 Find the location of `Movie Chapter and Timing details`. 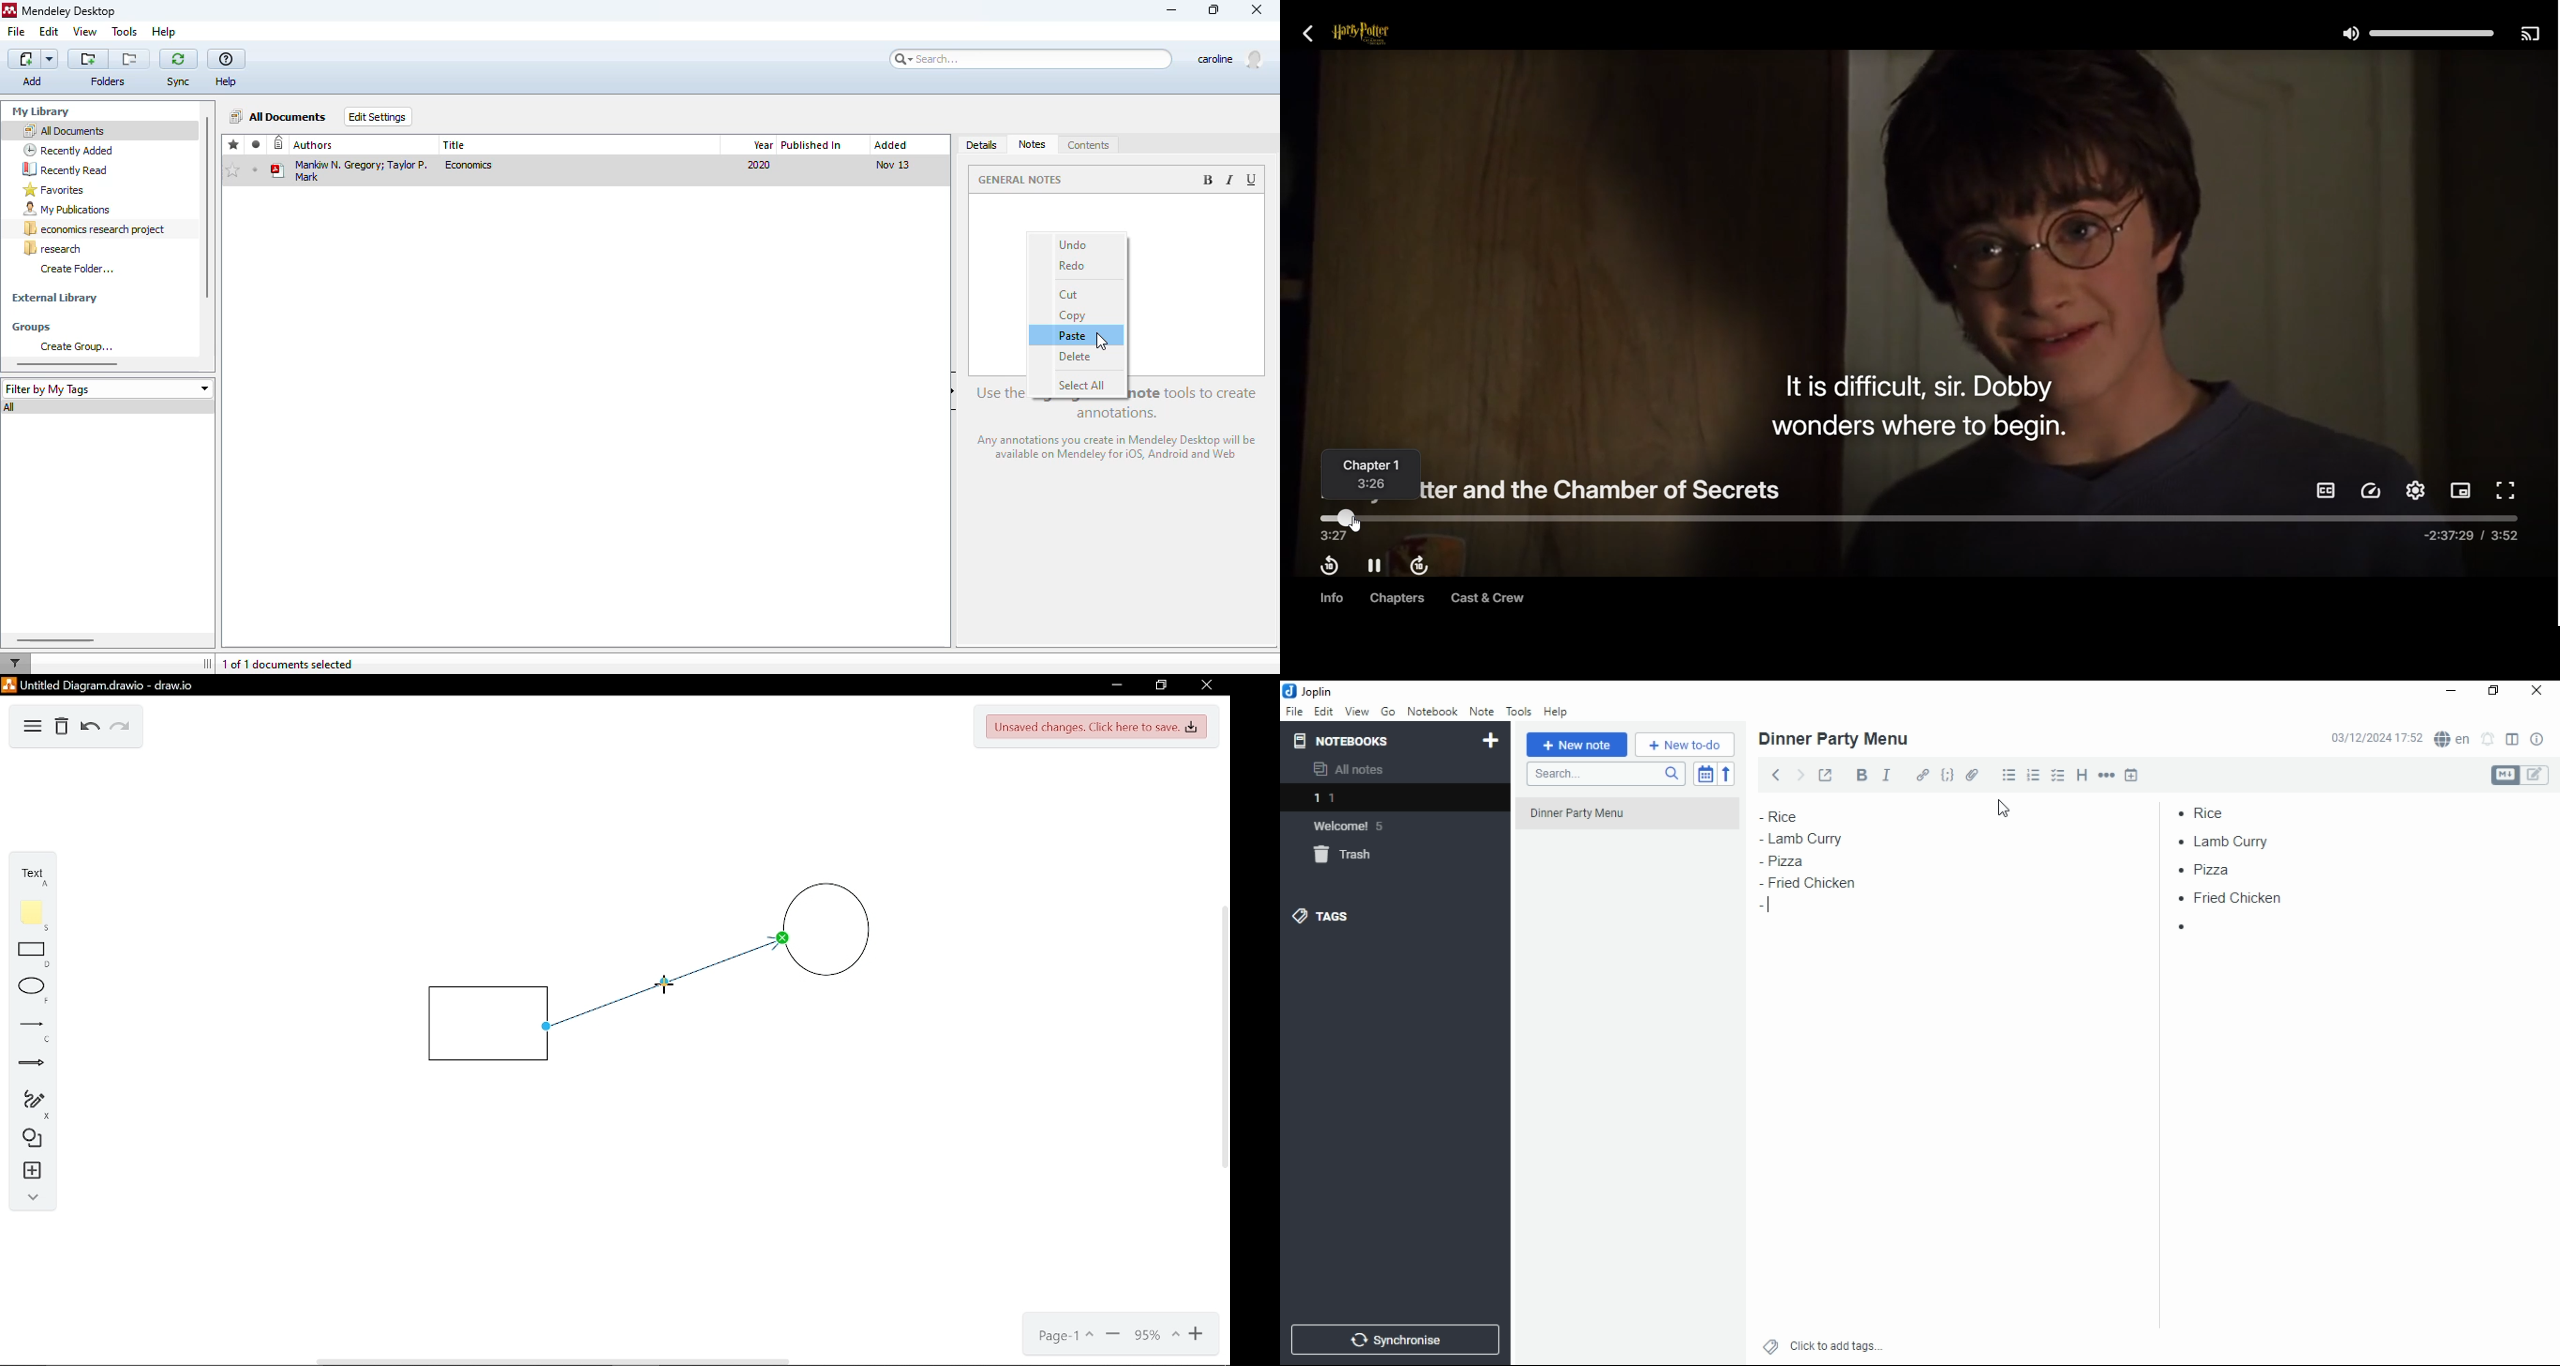

Movie Chapter and Timing details is located at coordinates (1374, 476).